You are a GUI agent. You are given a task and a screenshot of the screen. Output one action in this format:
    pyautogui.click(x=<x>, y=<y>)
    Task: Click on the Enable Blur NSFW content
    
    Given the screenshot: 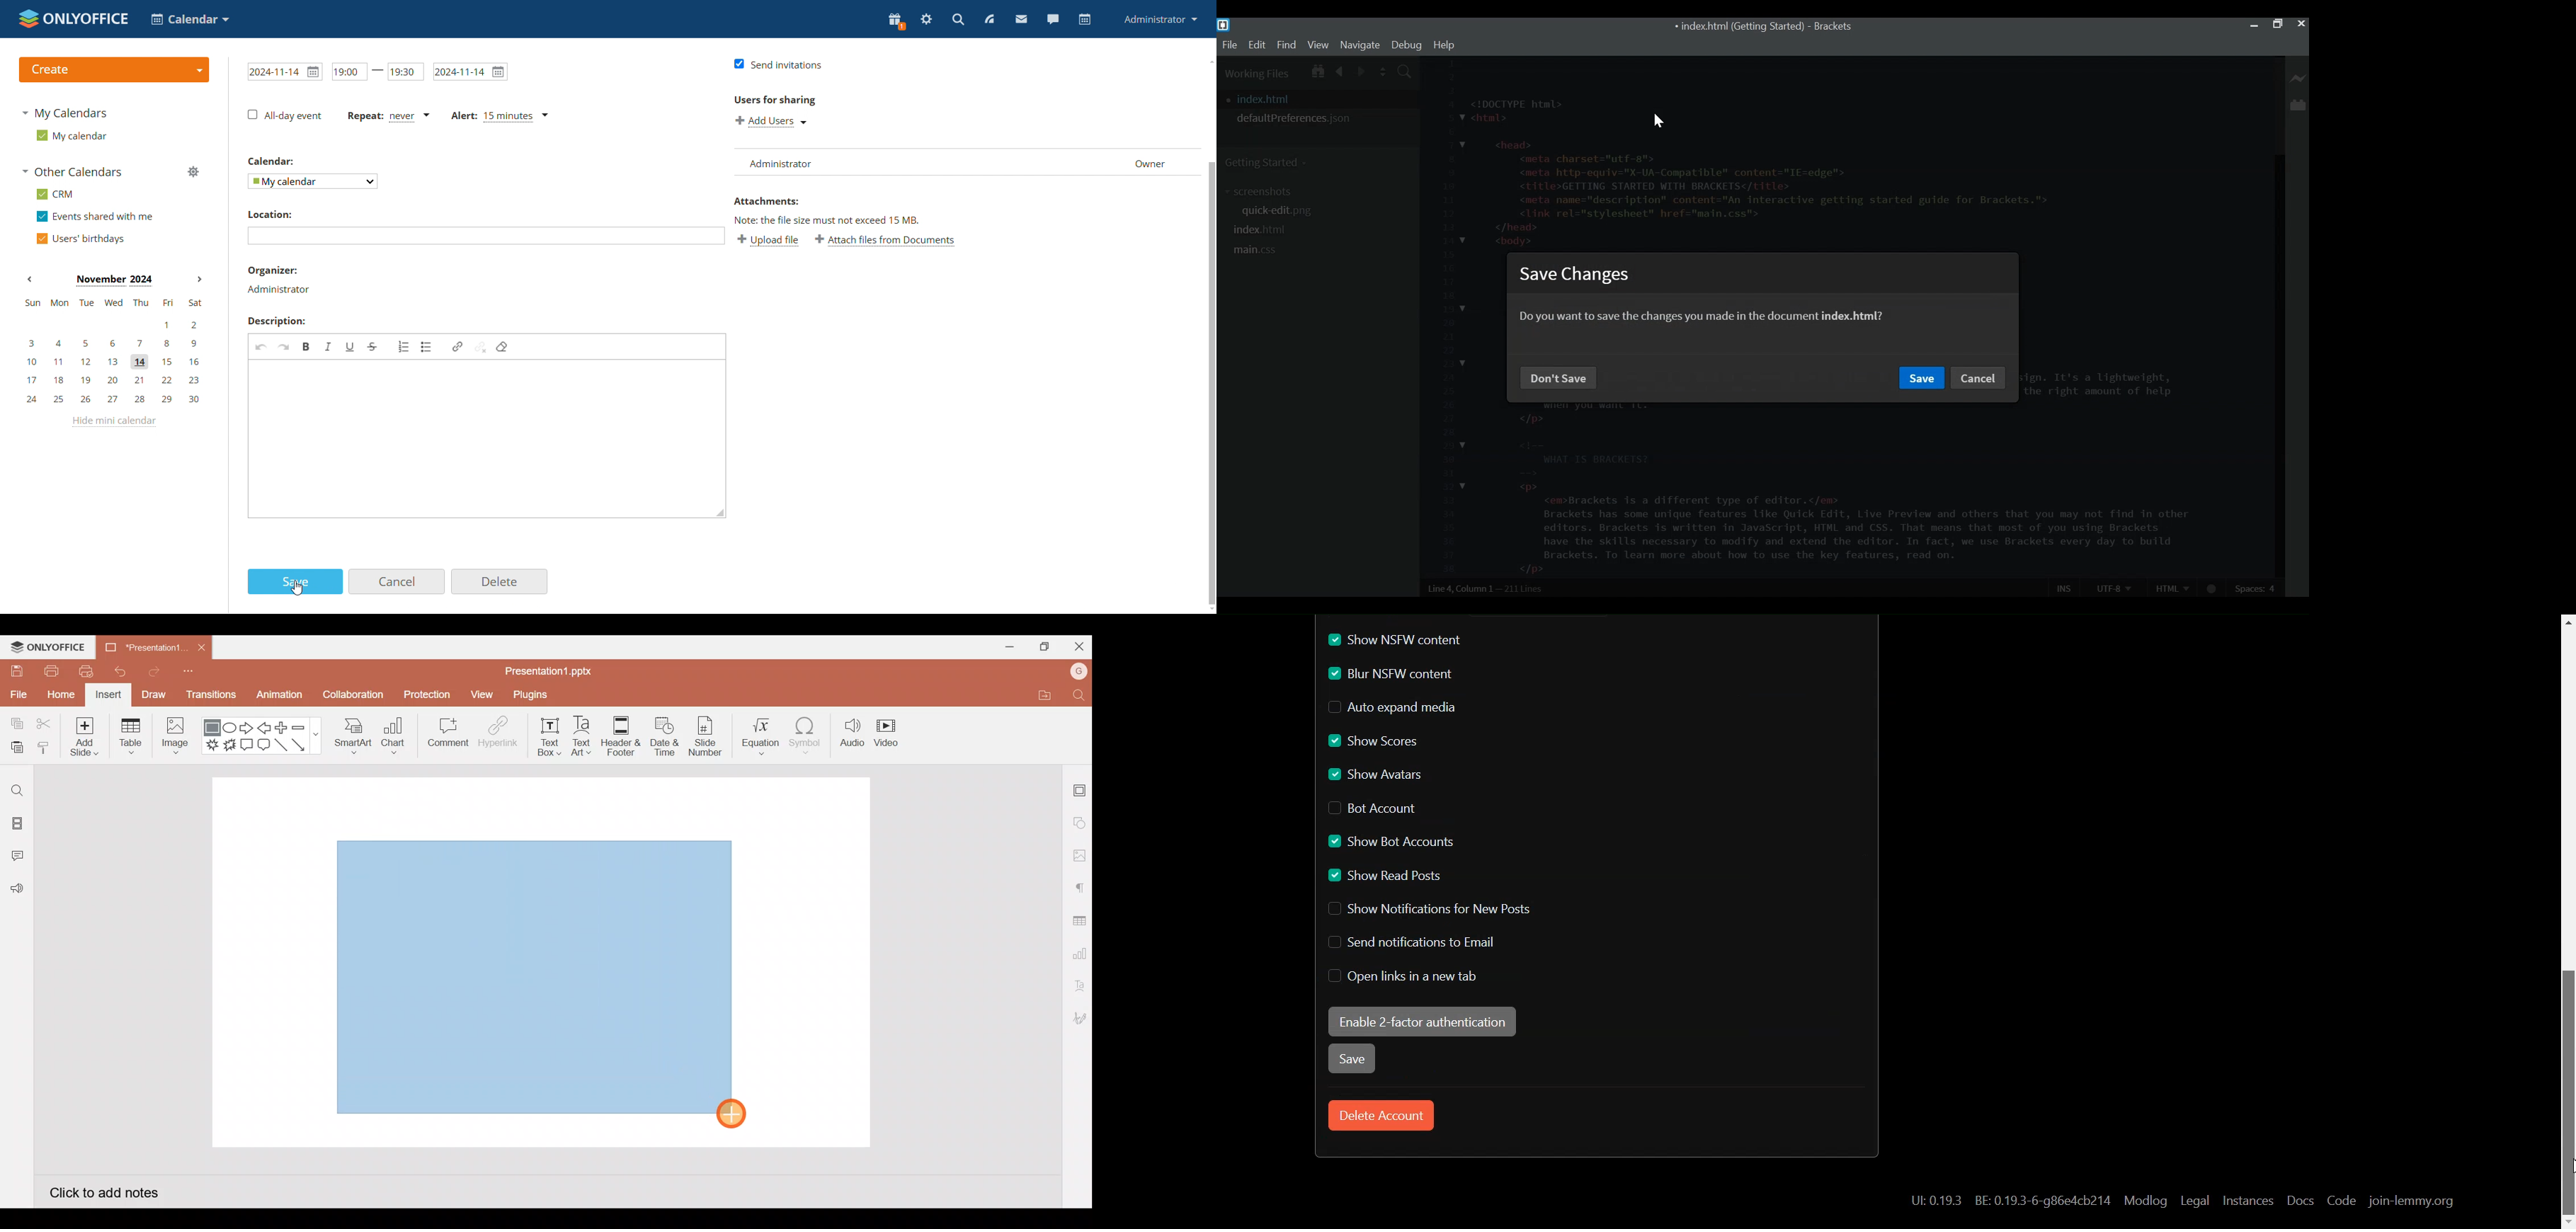 What is the action you would take?
    pyautogui.click(x=1415, y=675)
    